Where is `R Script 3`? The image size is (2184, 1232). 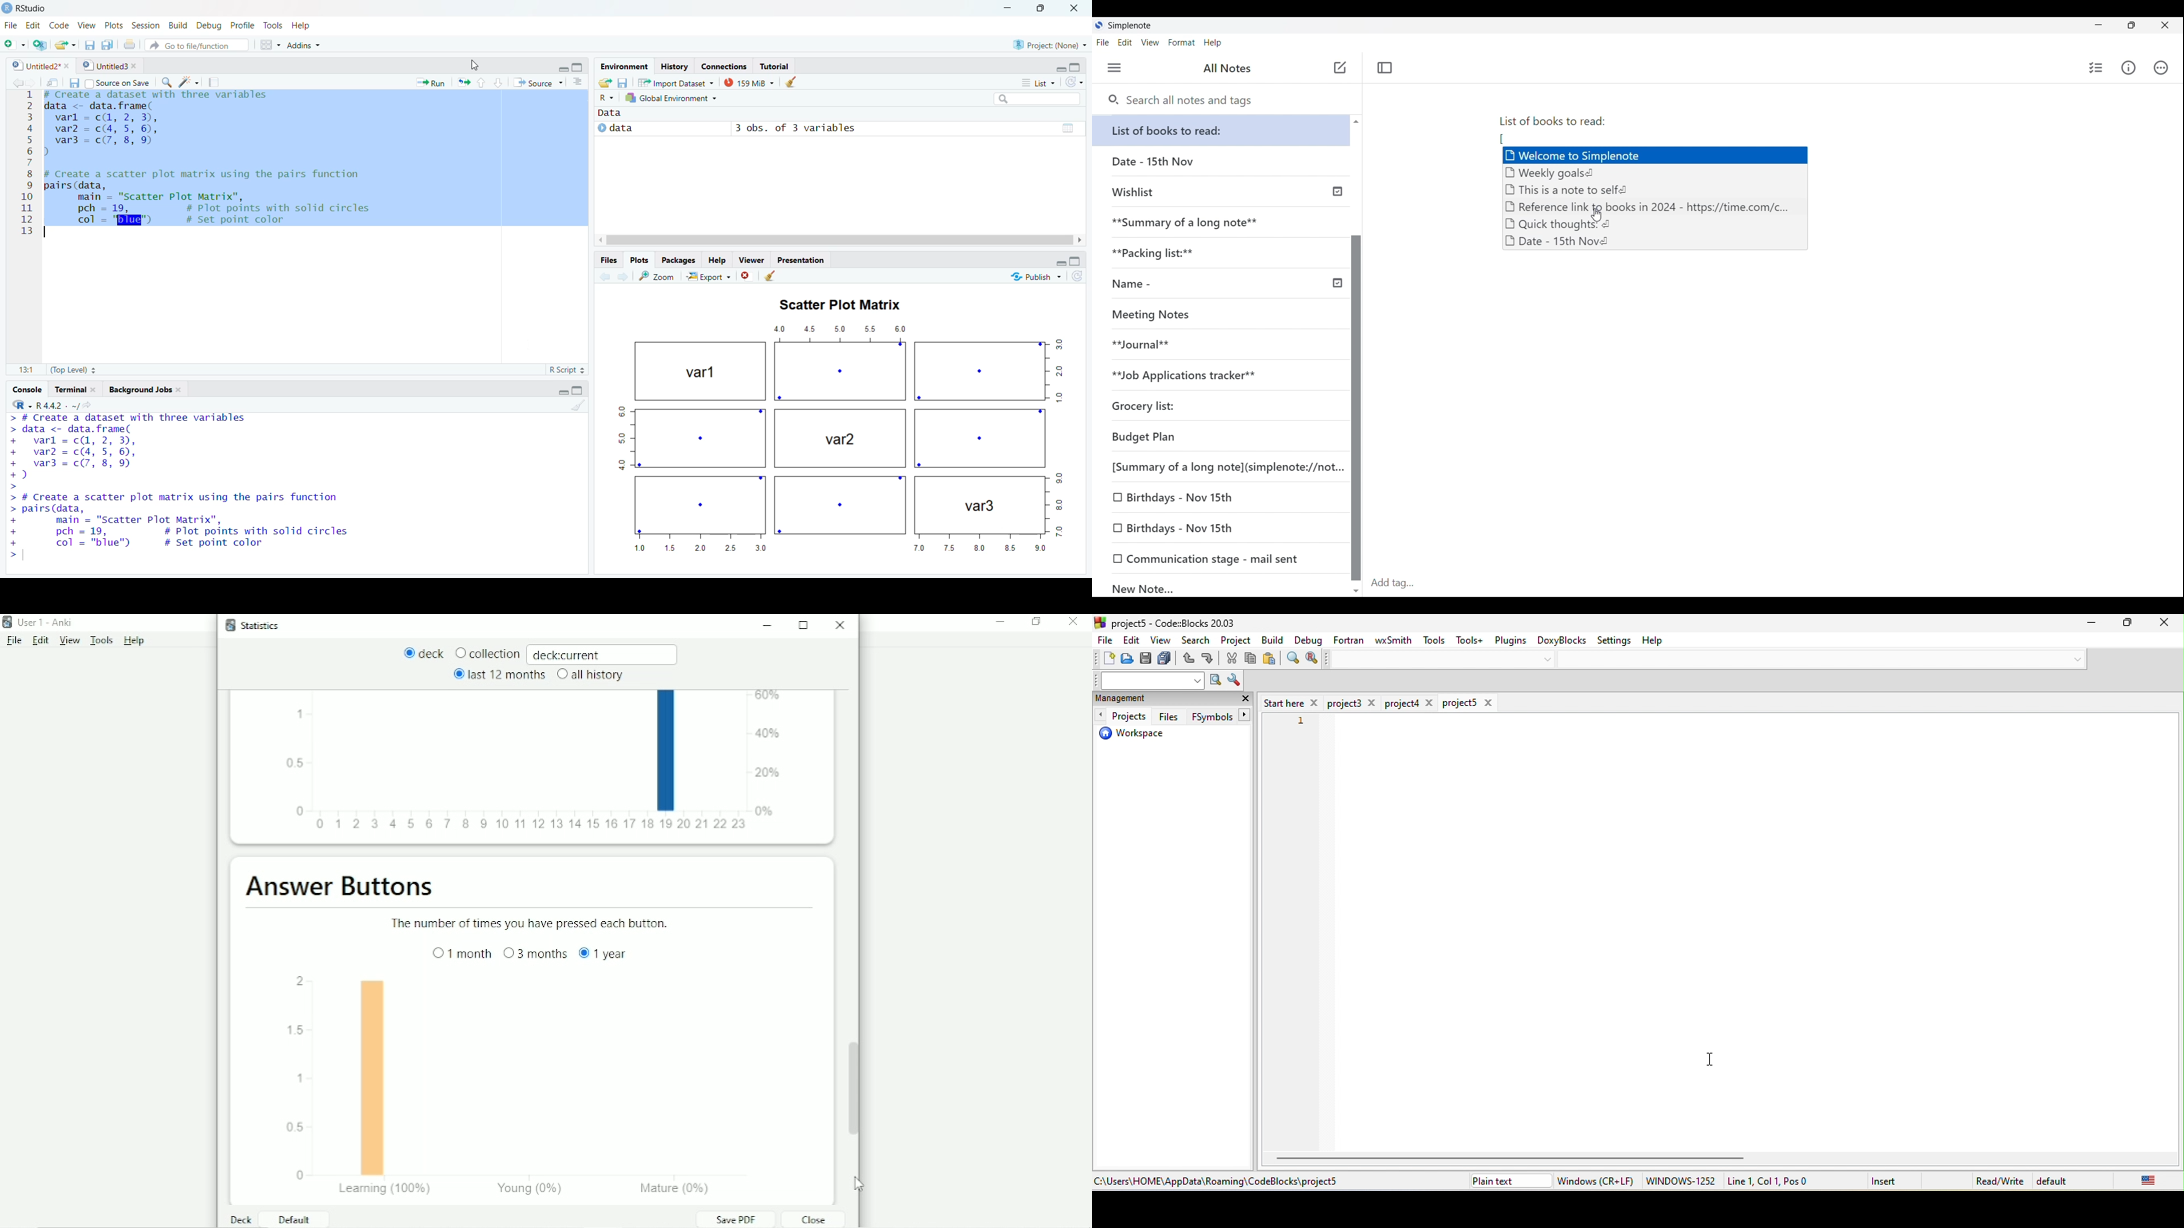
R Script 3 is located at coordinates (569, 370).